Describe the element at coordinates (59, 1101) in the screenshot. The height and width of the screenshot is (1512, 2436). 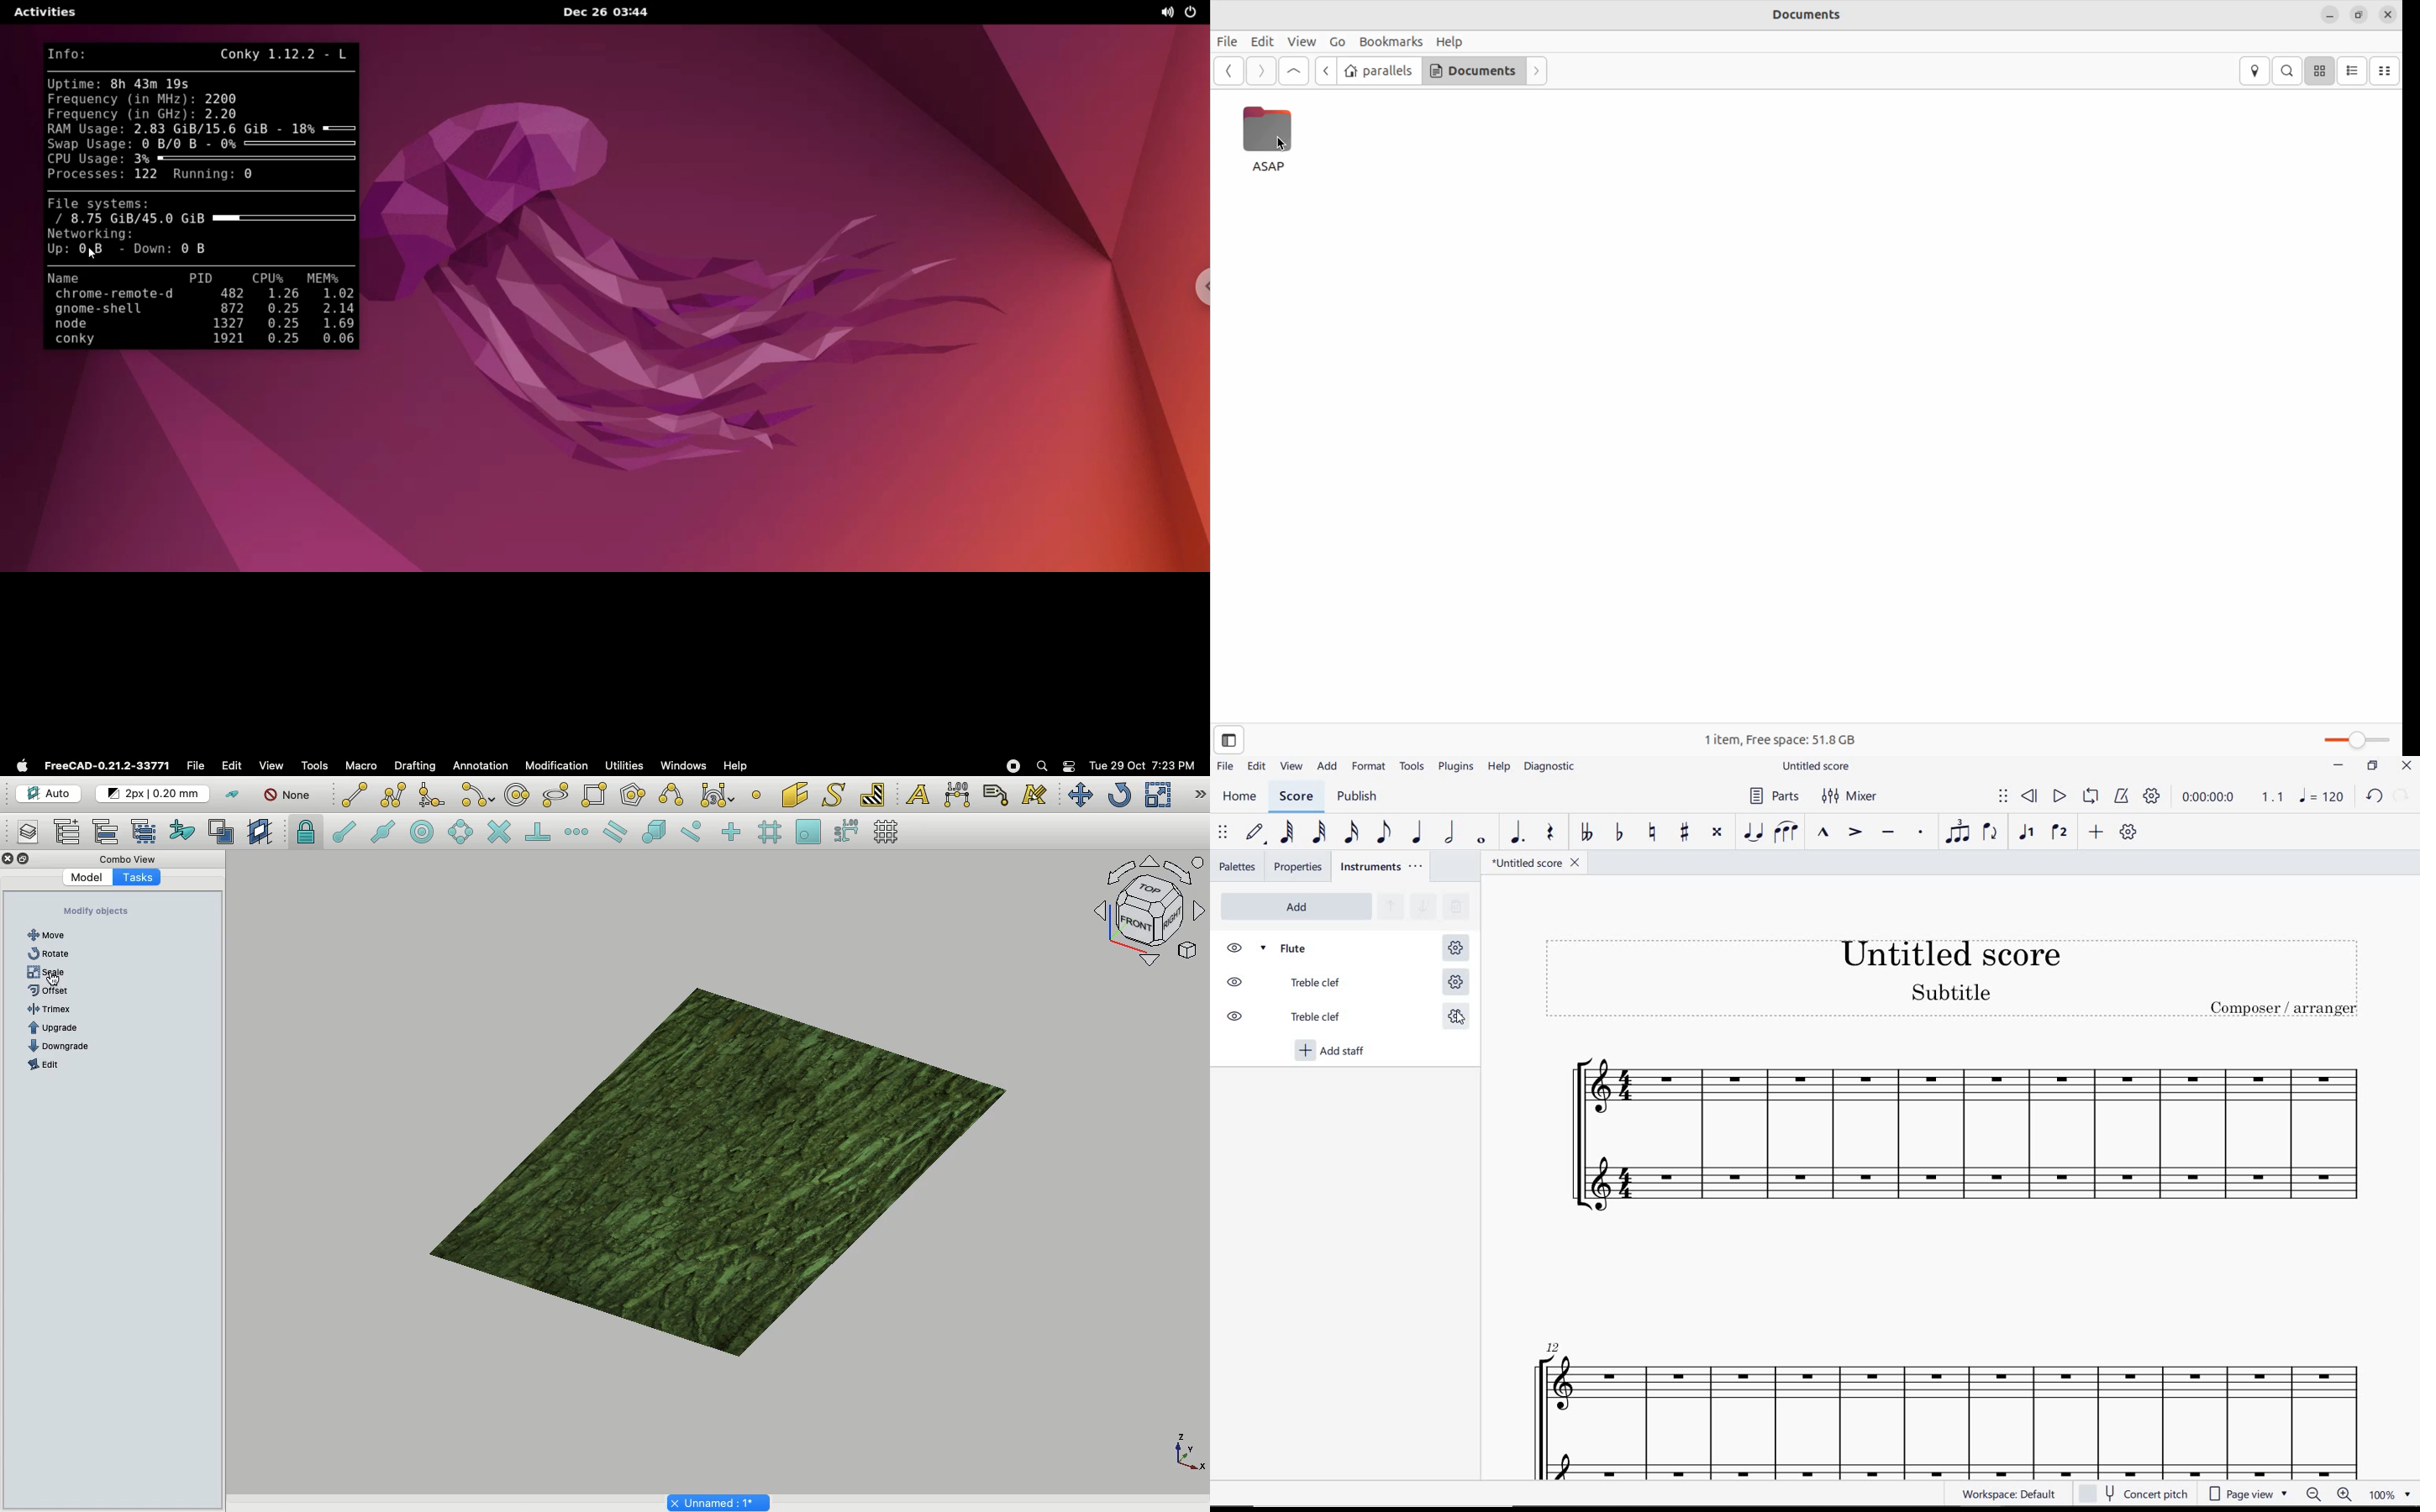
I see `Bézier curve` at that location.